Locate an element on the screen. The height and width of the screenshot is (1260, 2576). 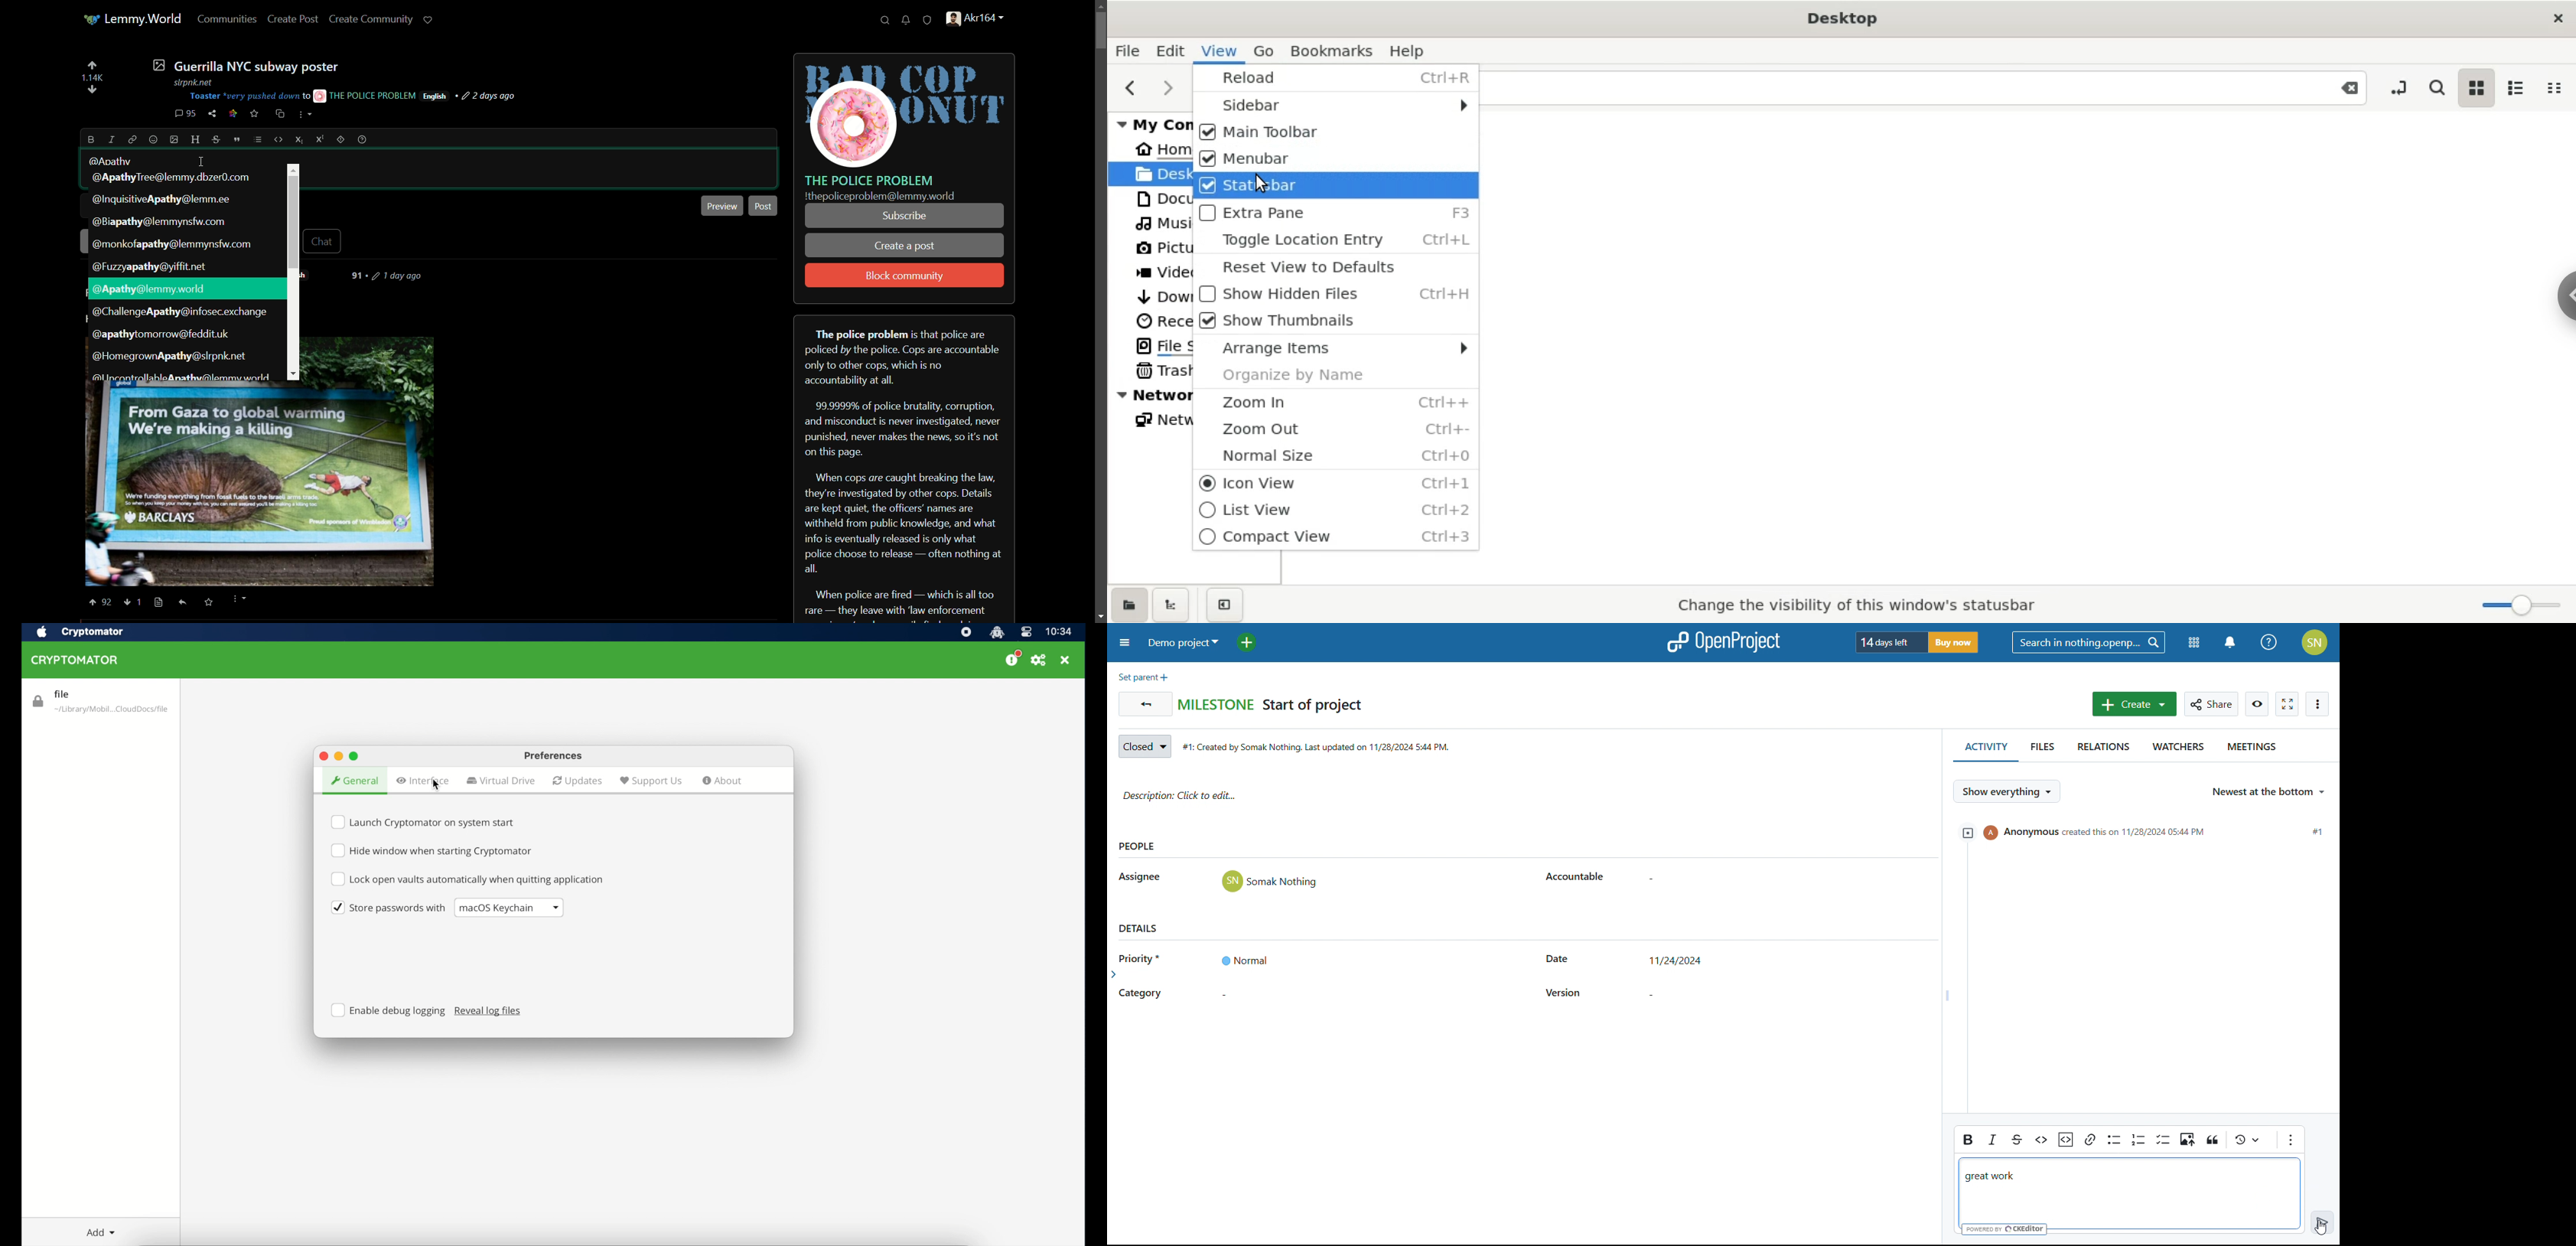
search is located at coordinates (2439, 86).